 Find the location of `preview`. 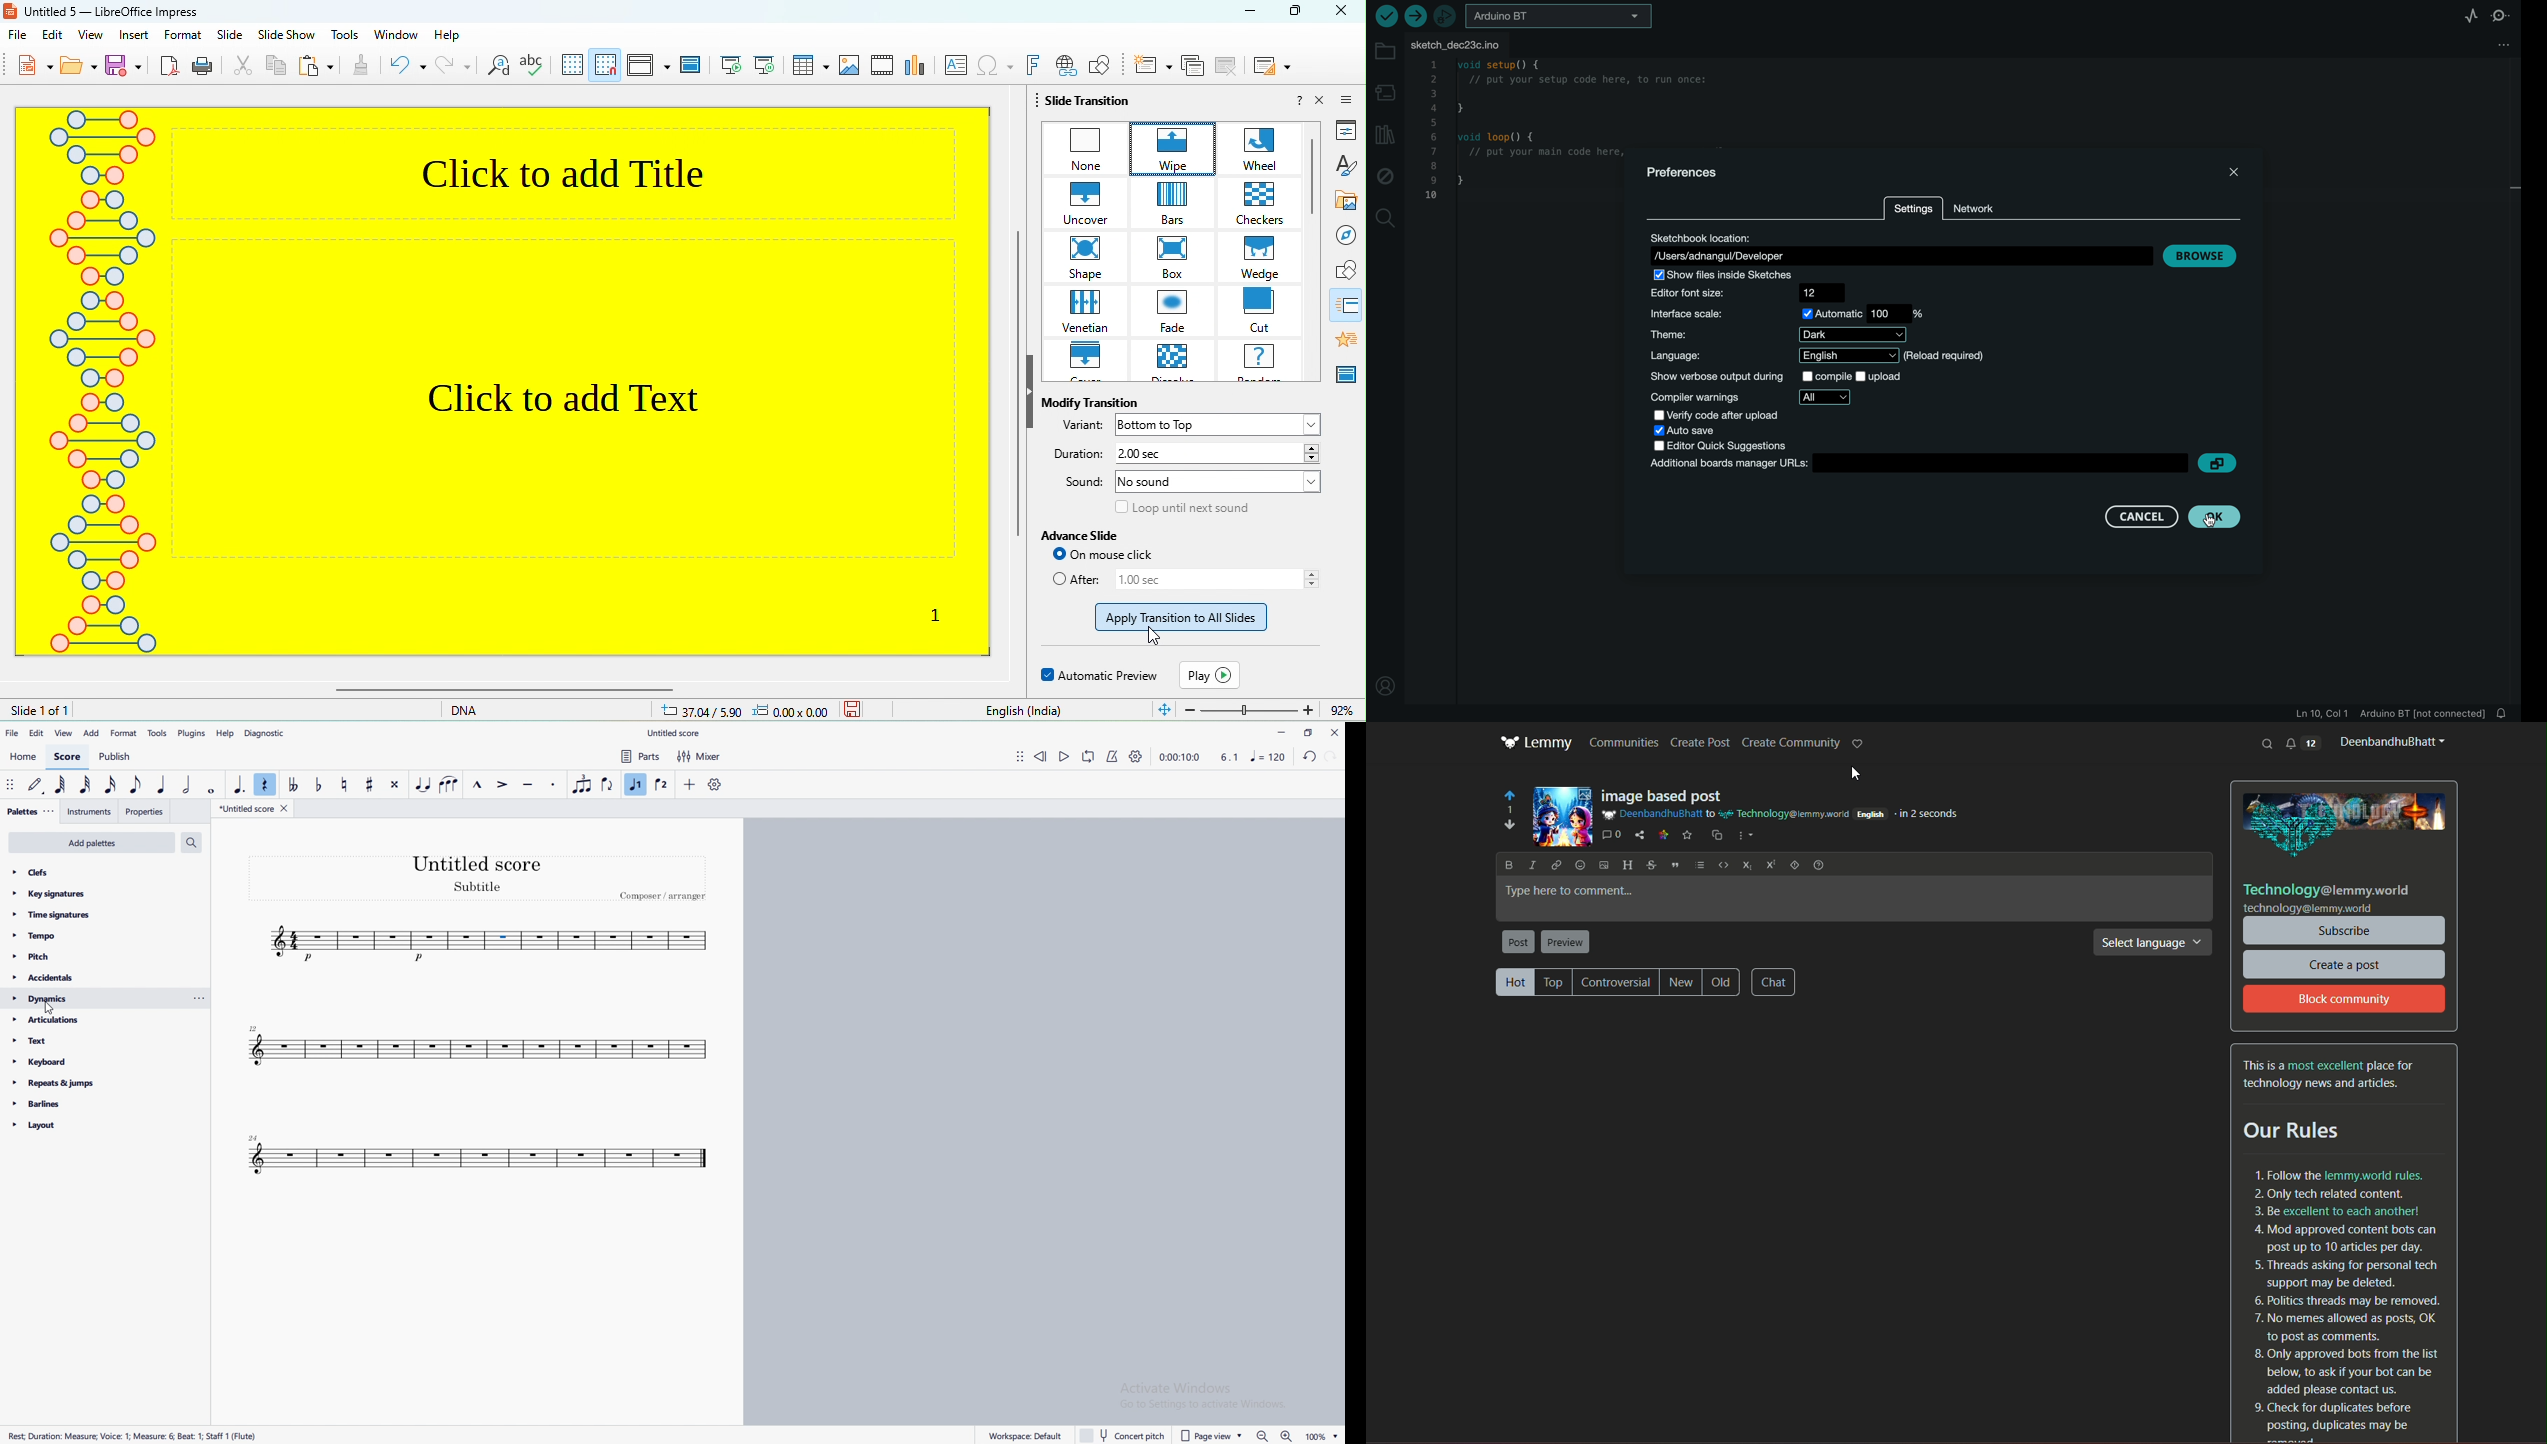

preview is located at coordinates (1565, 941).